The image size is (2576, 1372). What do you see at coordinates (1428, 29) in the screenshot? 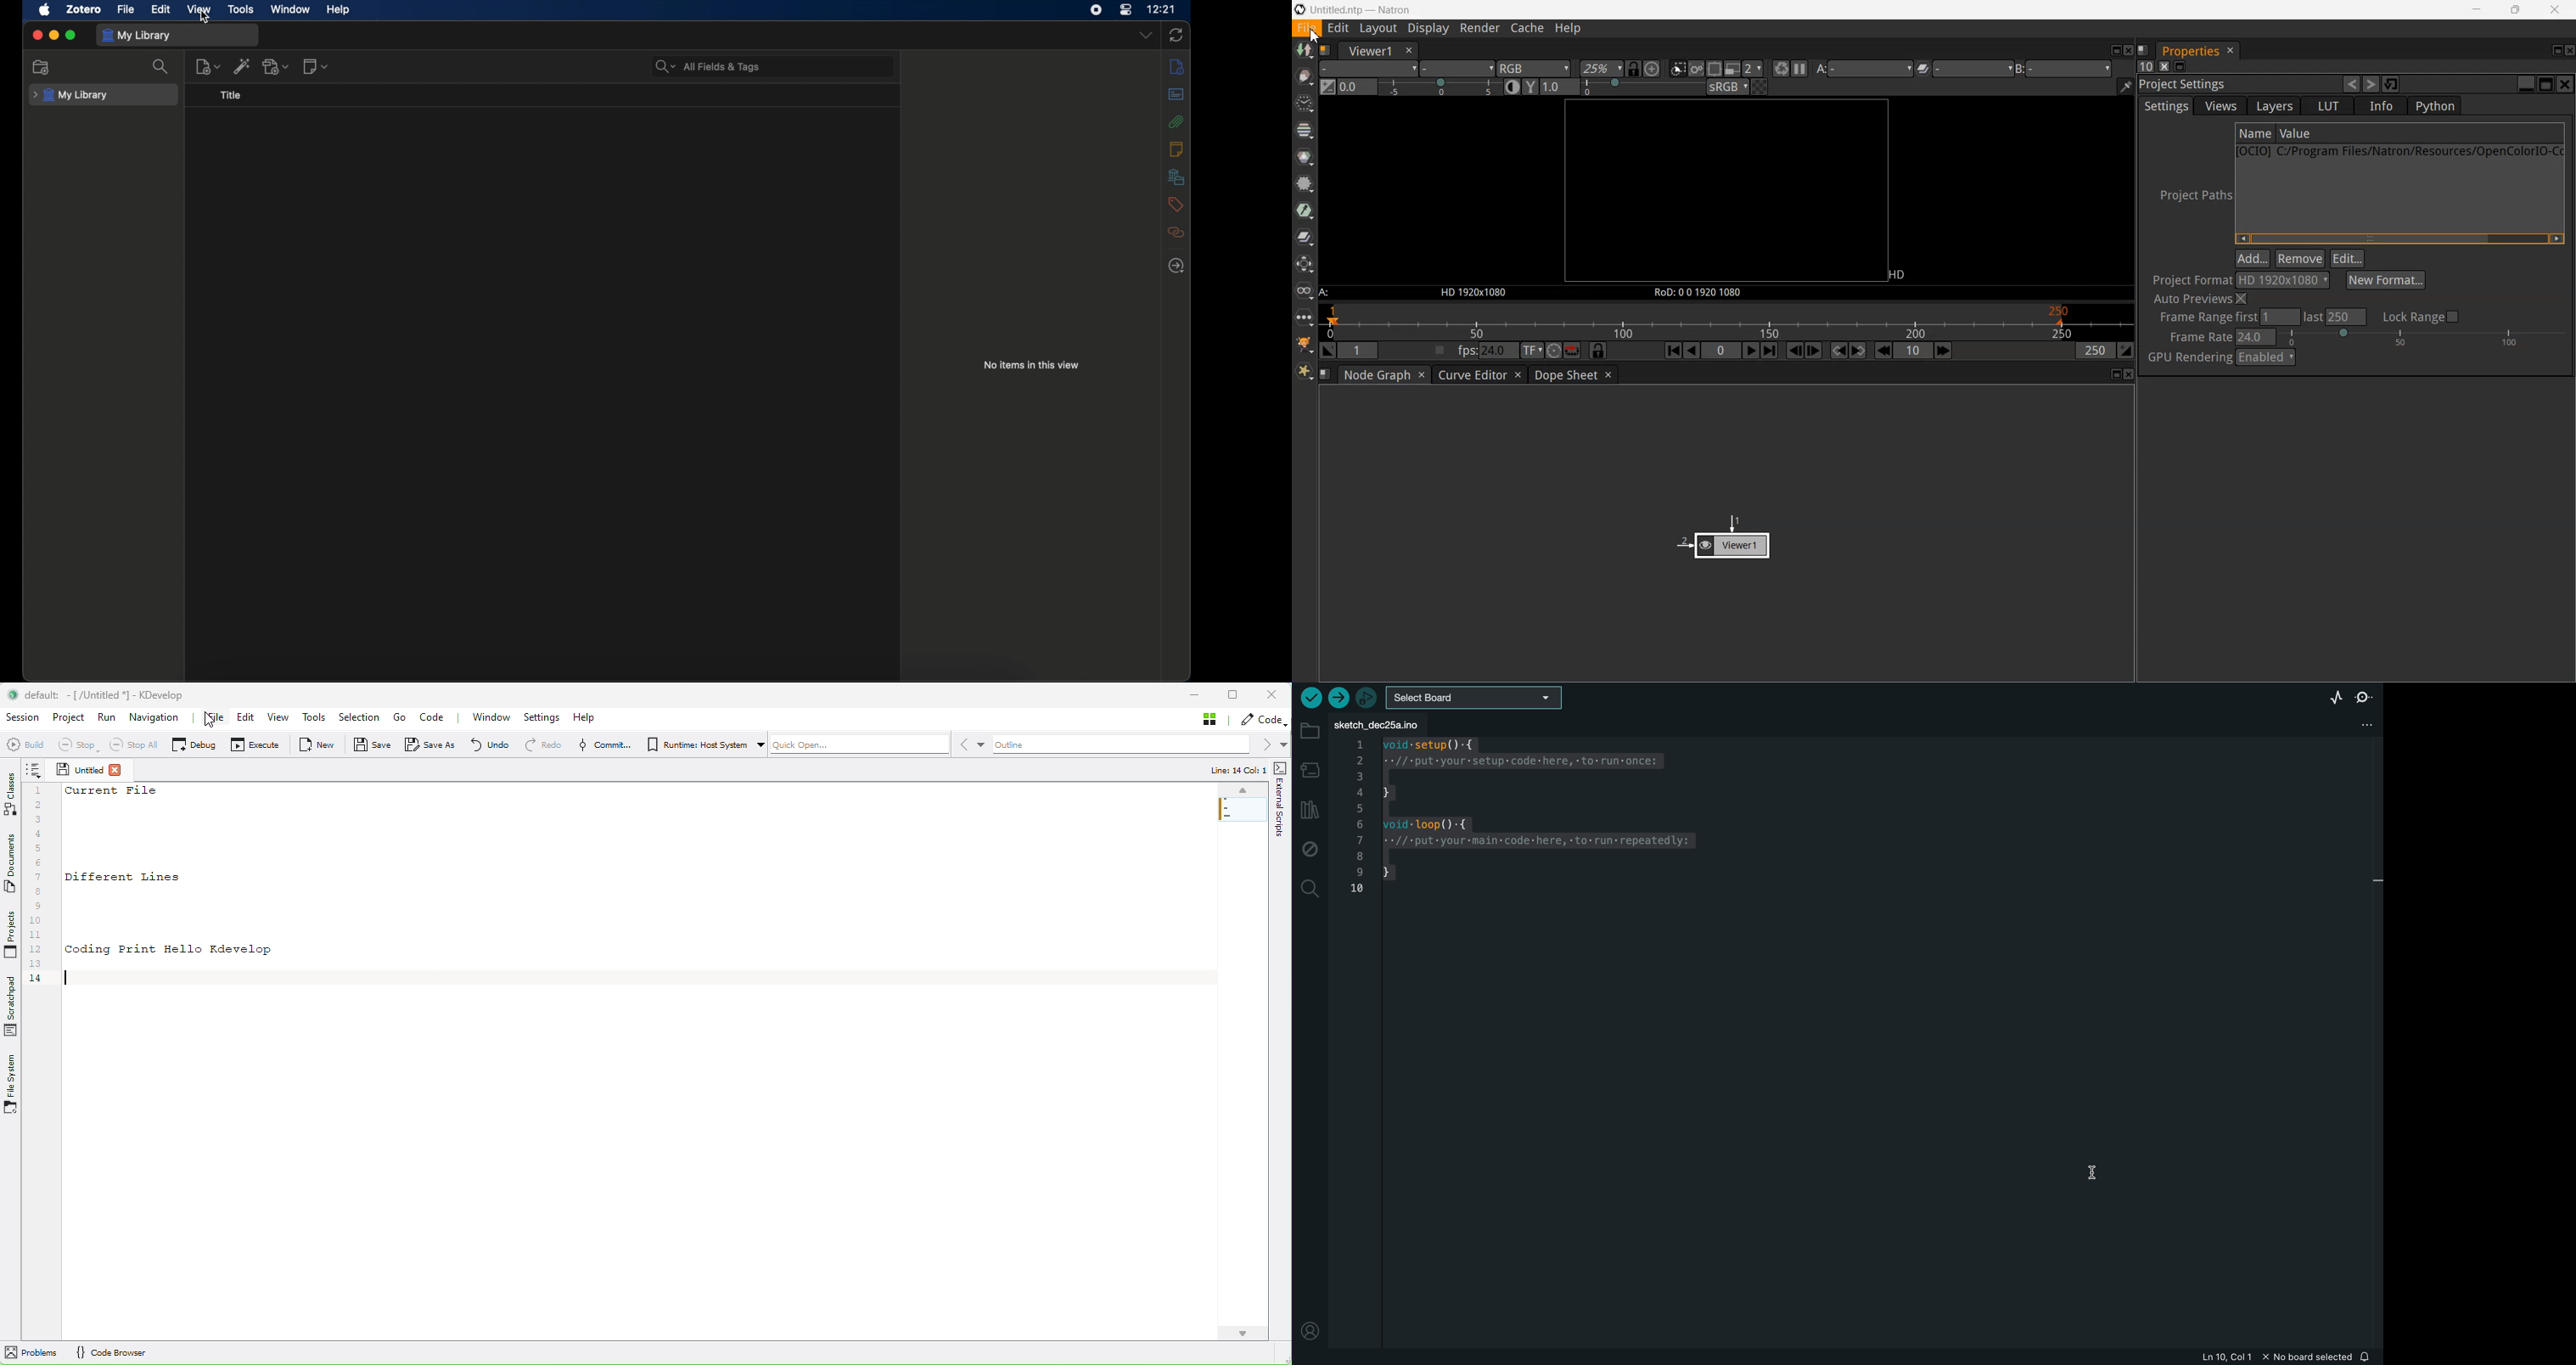
I see `Display` at bounding box center [1428, 29].